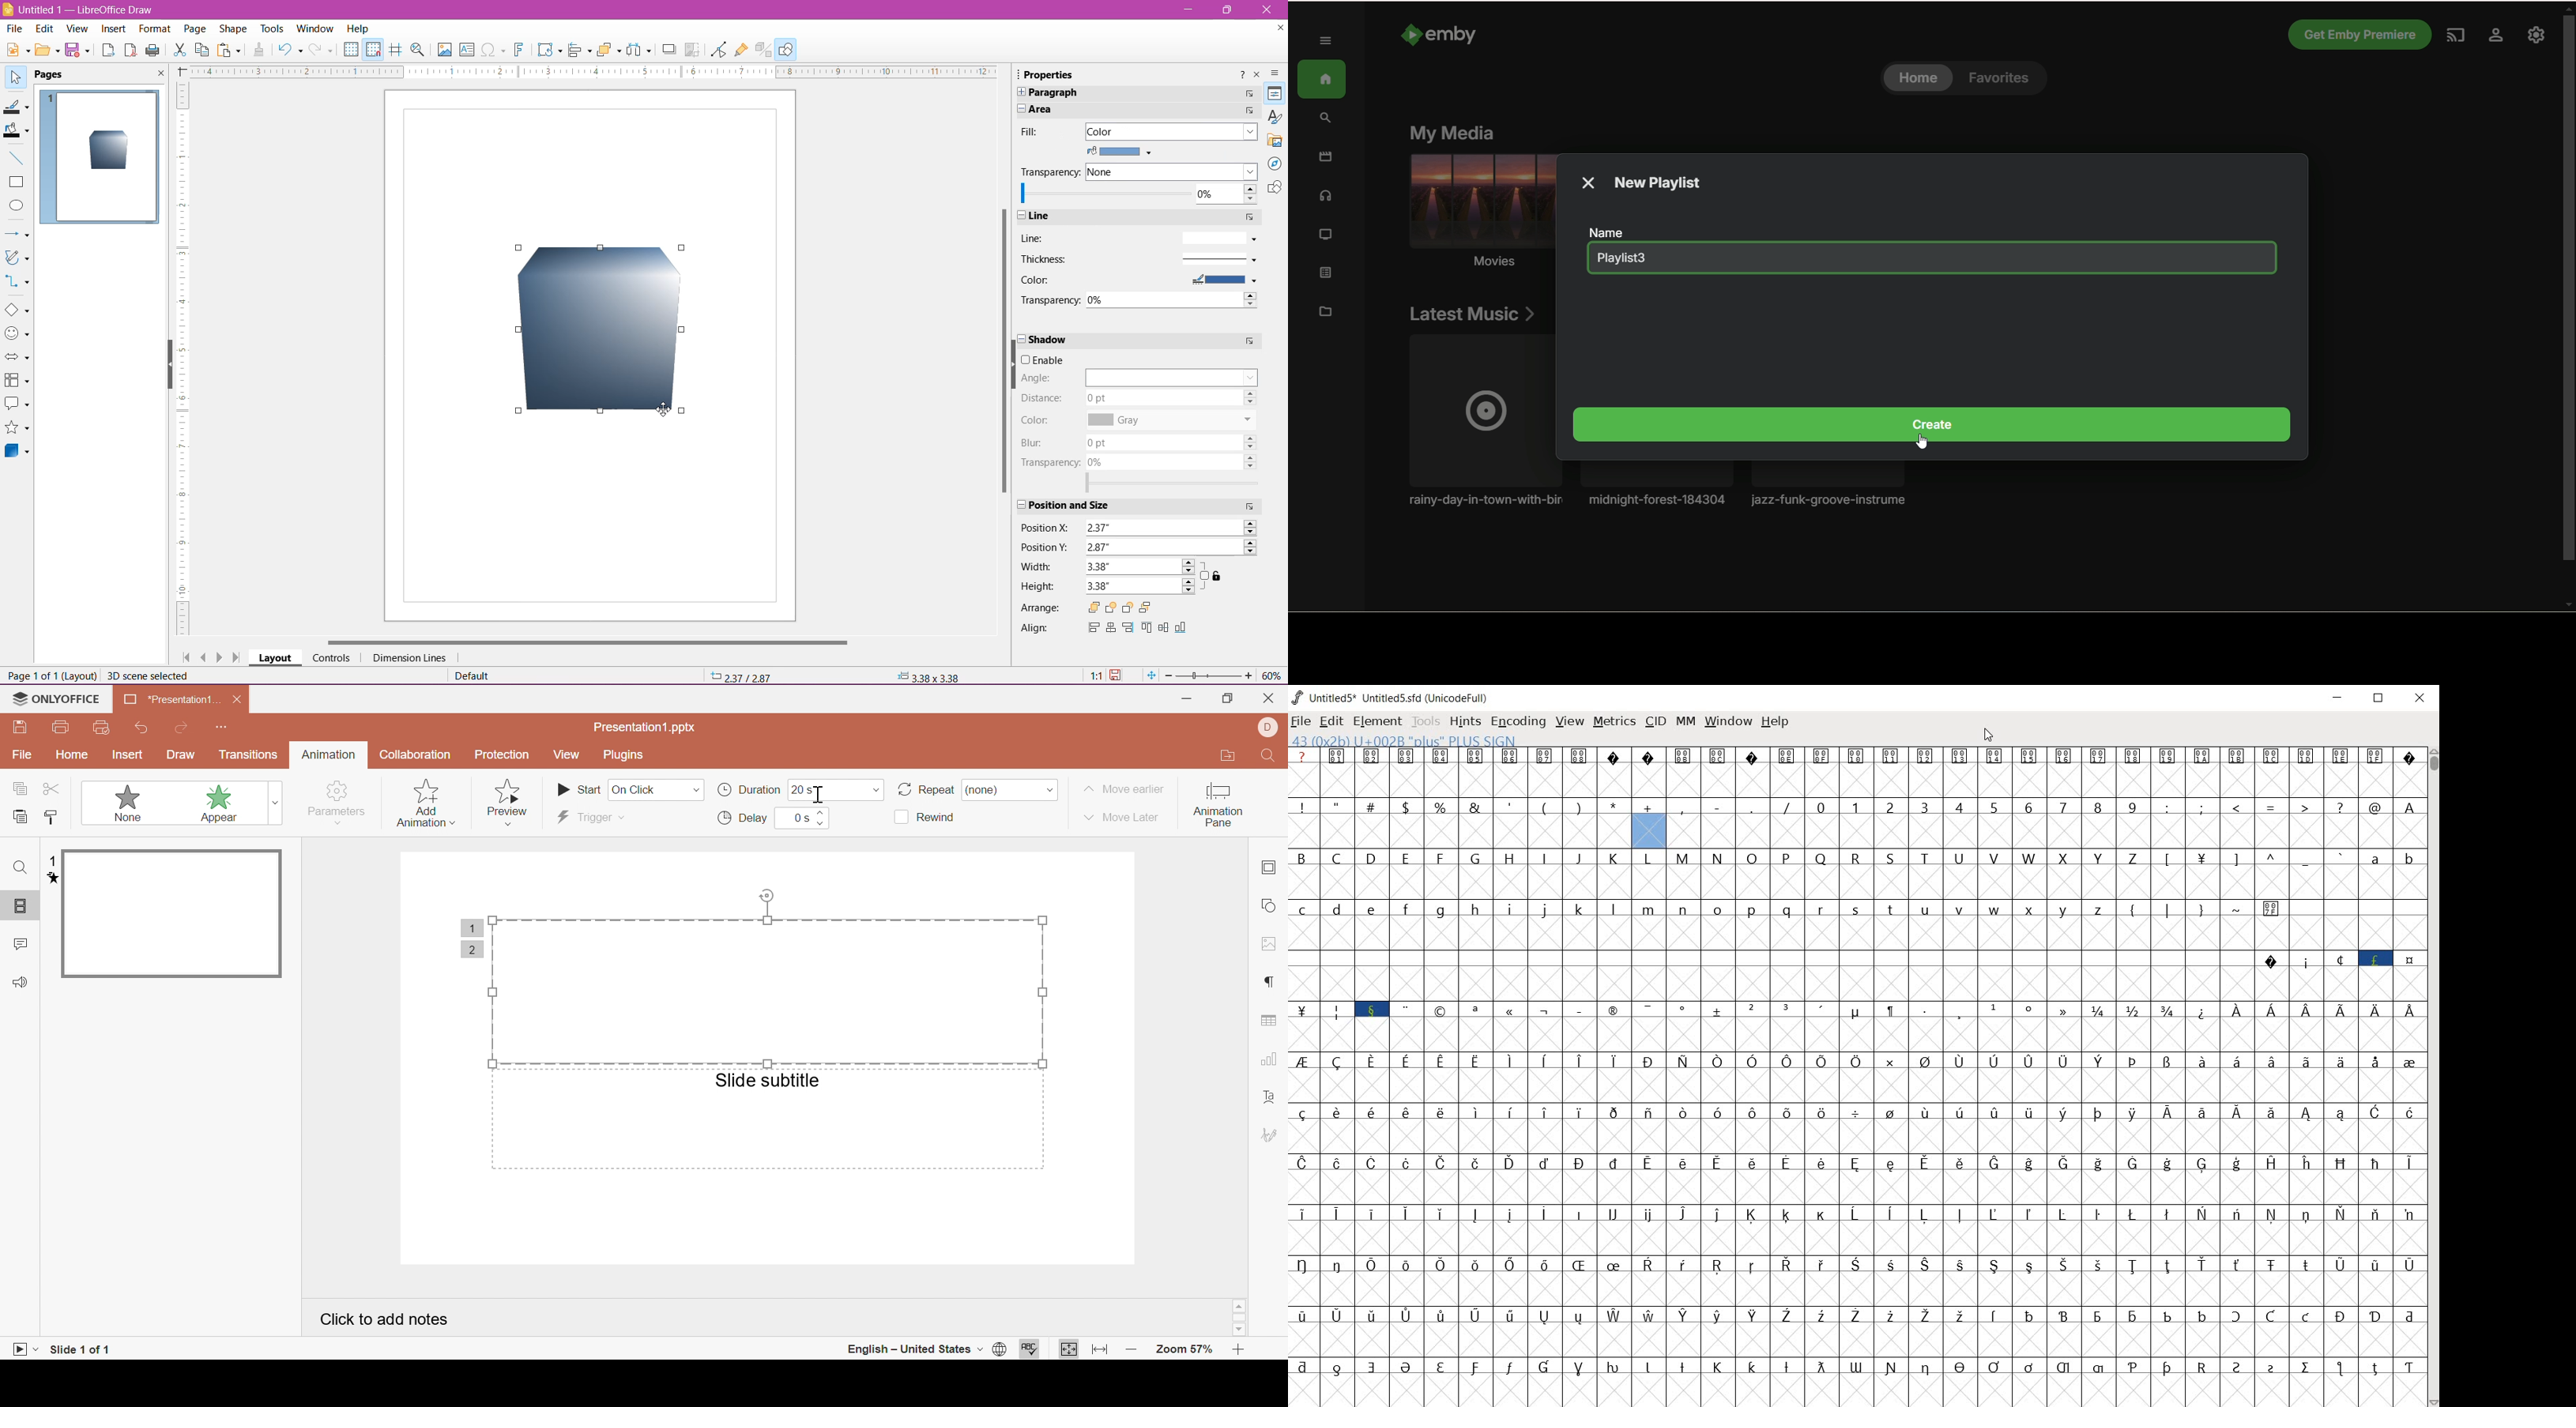 This screenshot has width=2576, height=1428. I want to click on copy, so click(20, 787).